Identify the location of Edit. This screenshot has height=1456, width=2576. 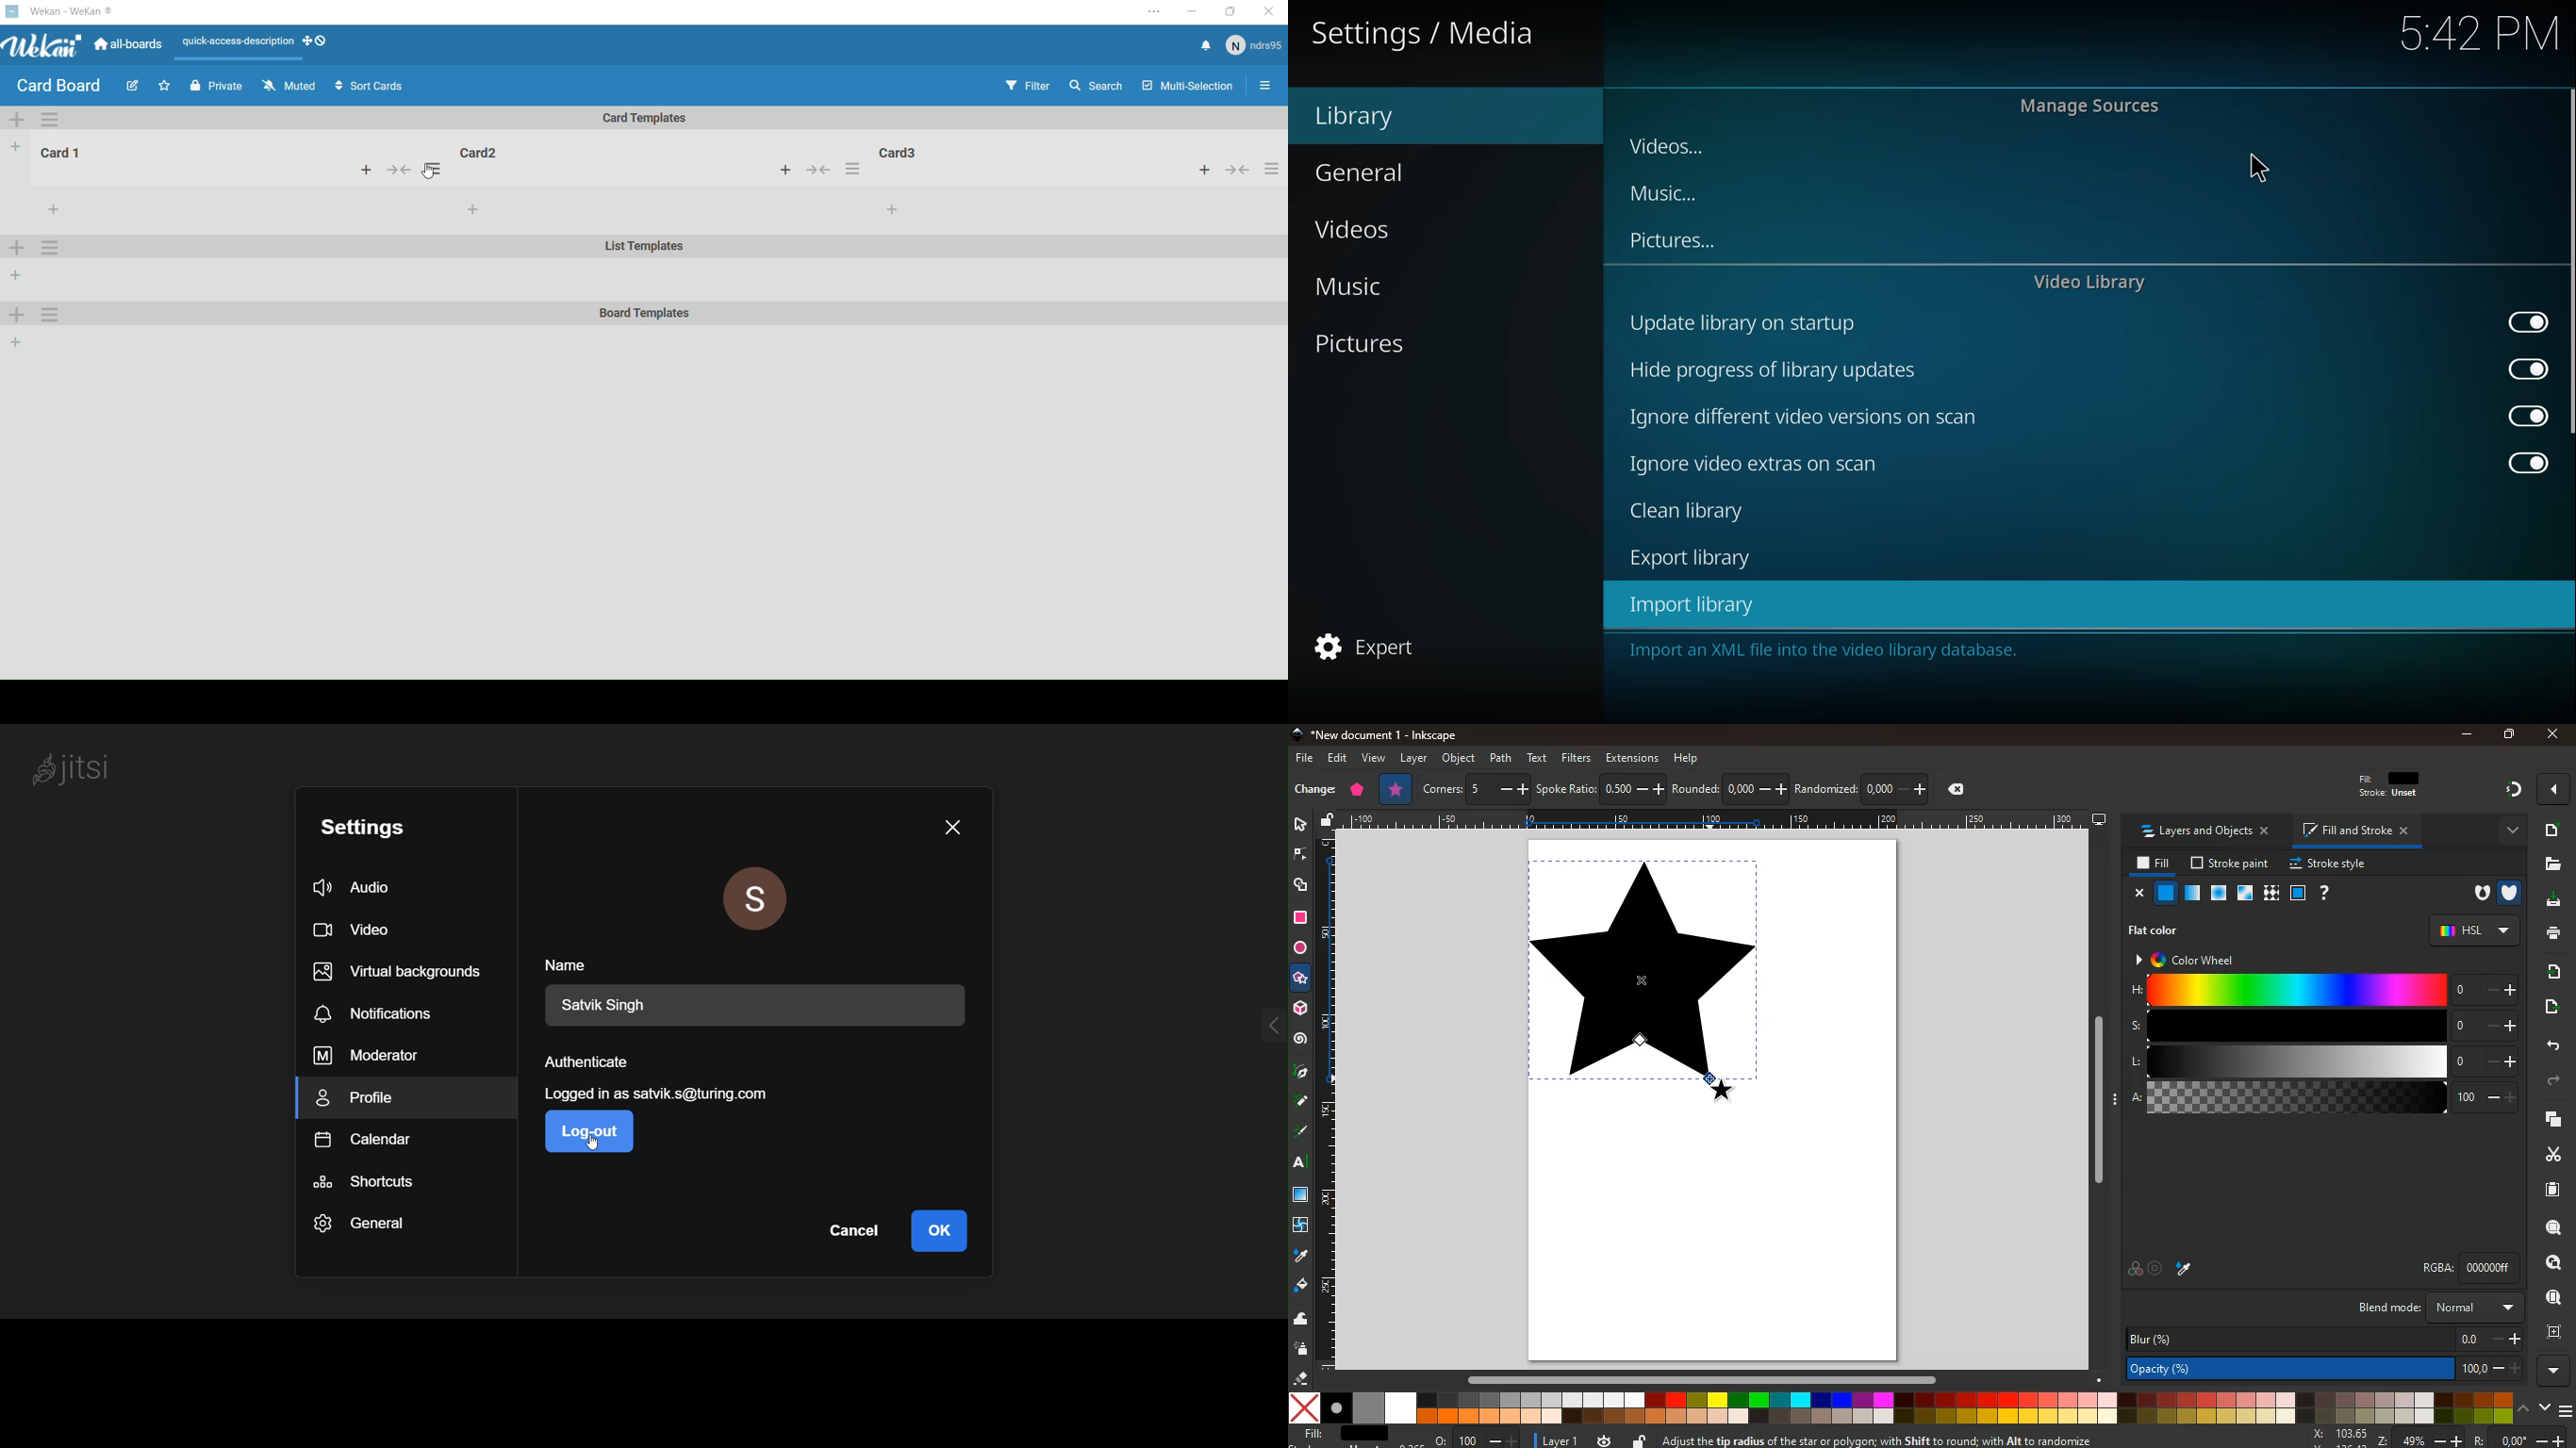
(131, 85).